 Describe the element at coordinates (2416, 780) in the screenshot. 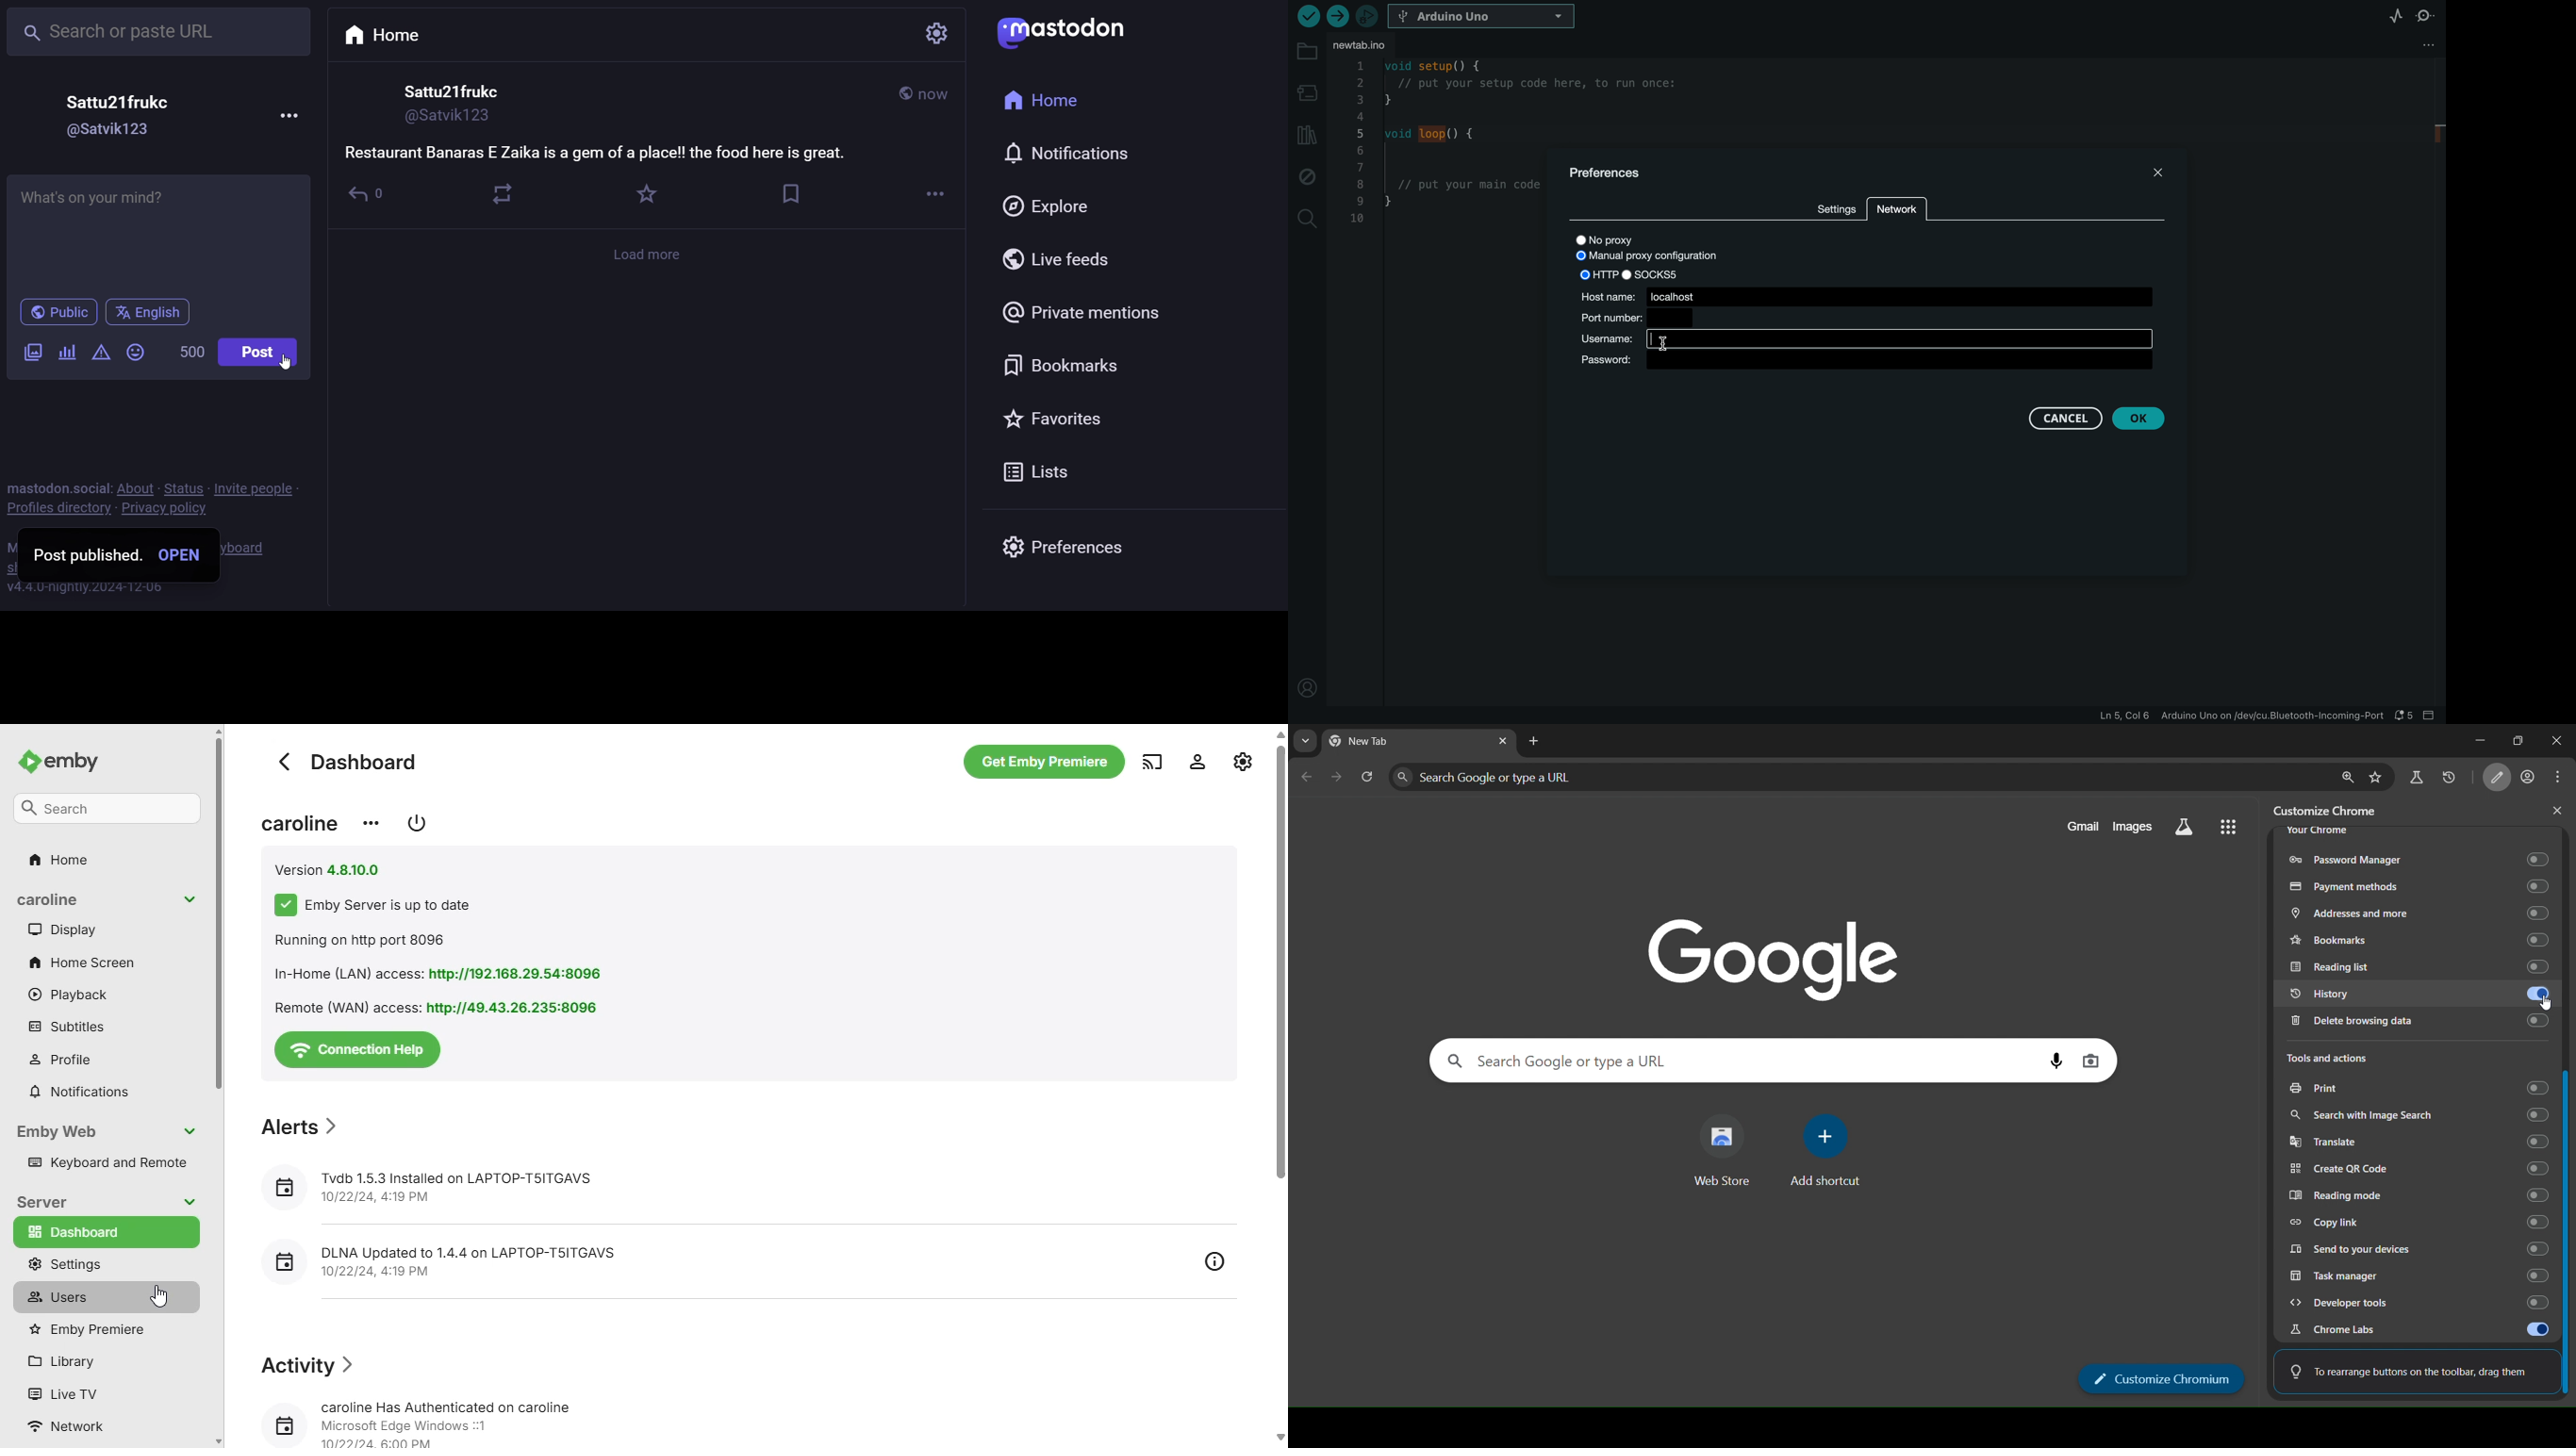

I see `search labs` at that location.